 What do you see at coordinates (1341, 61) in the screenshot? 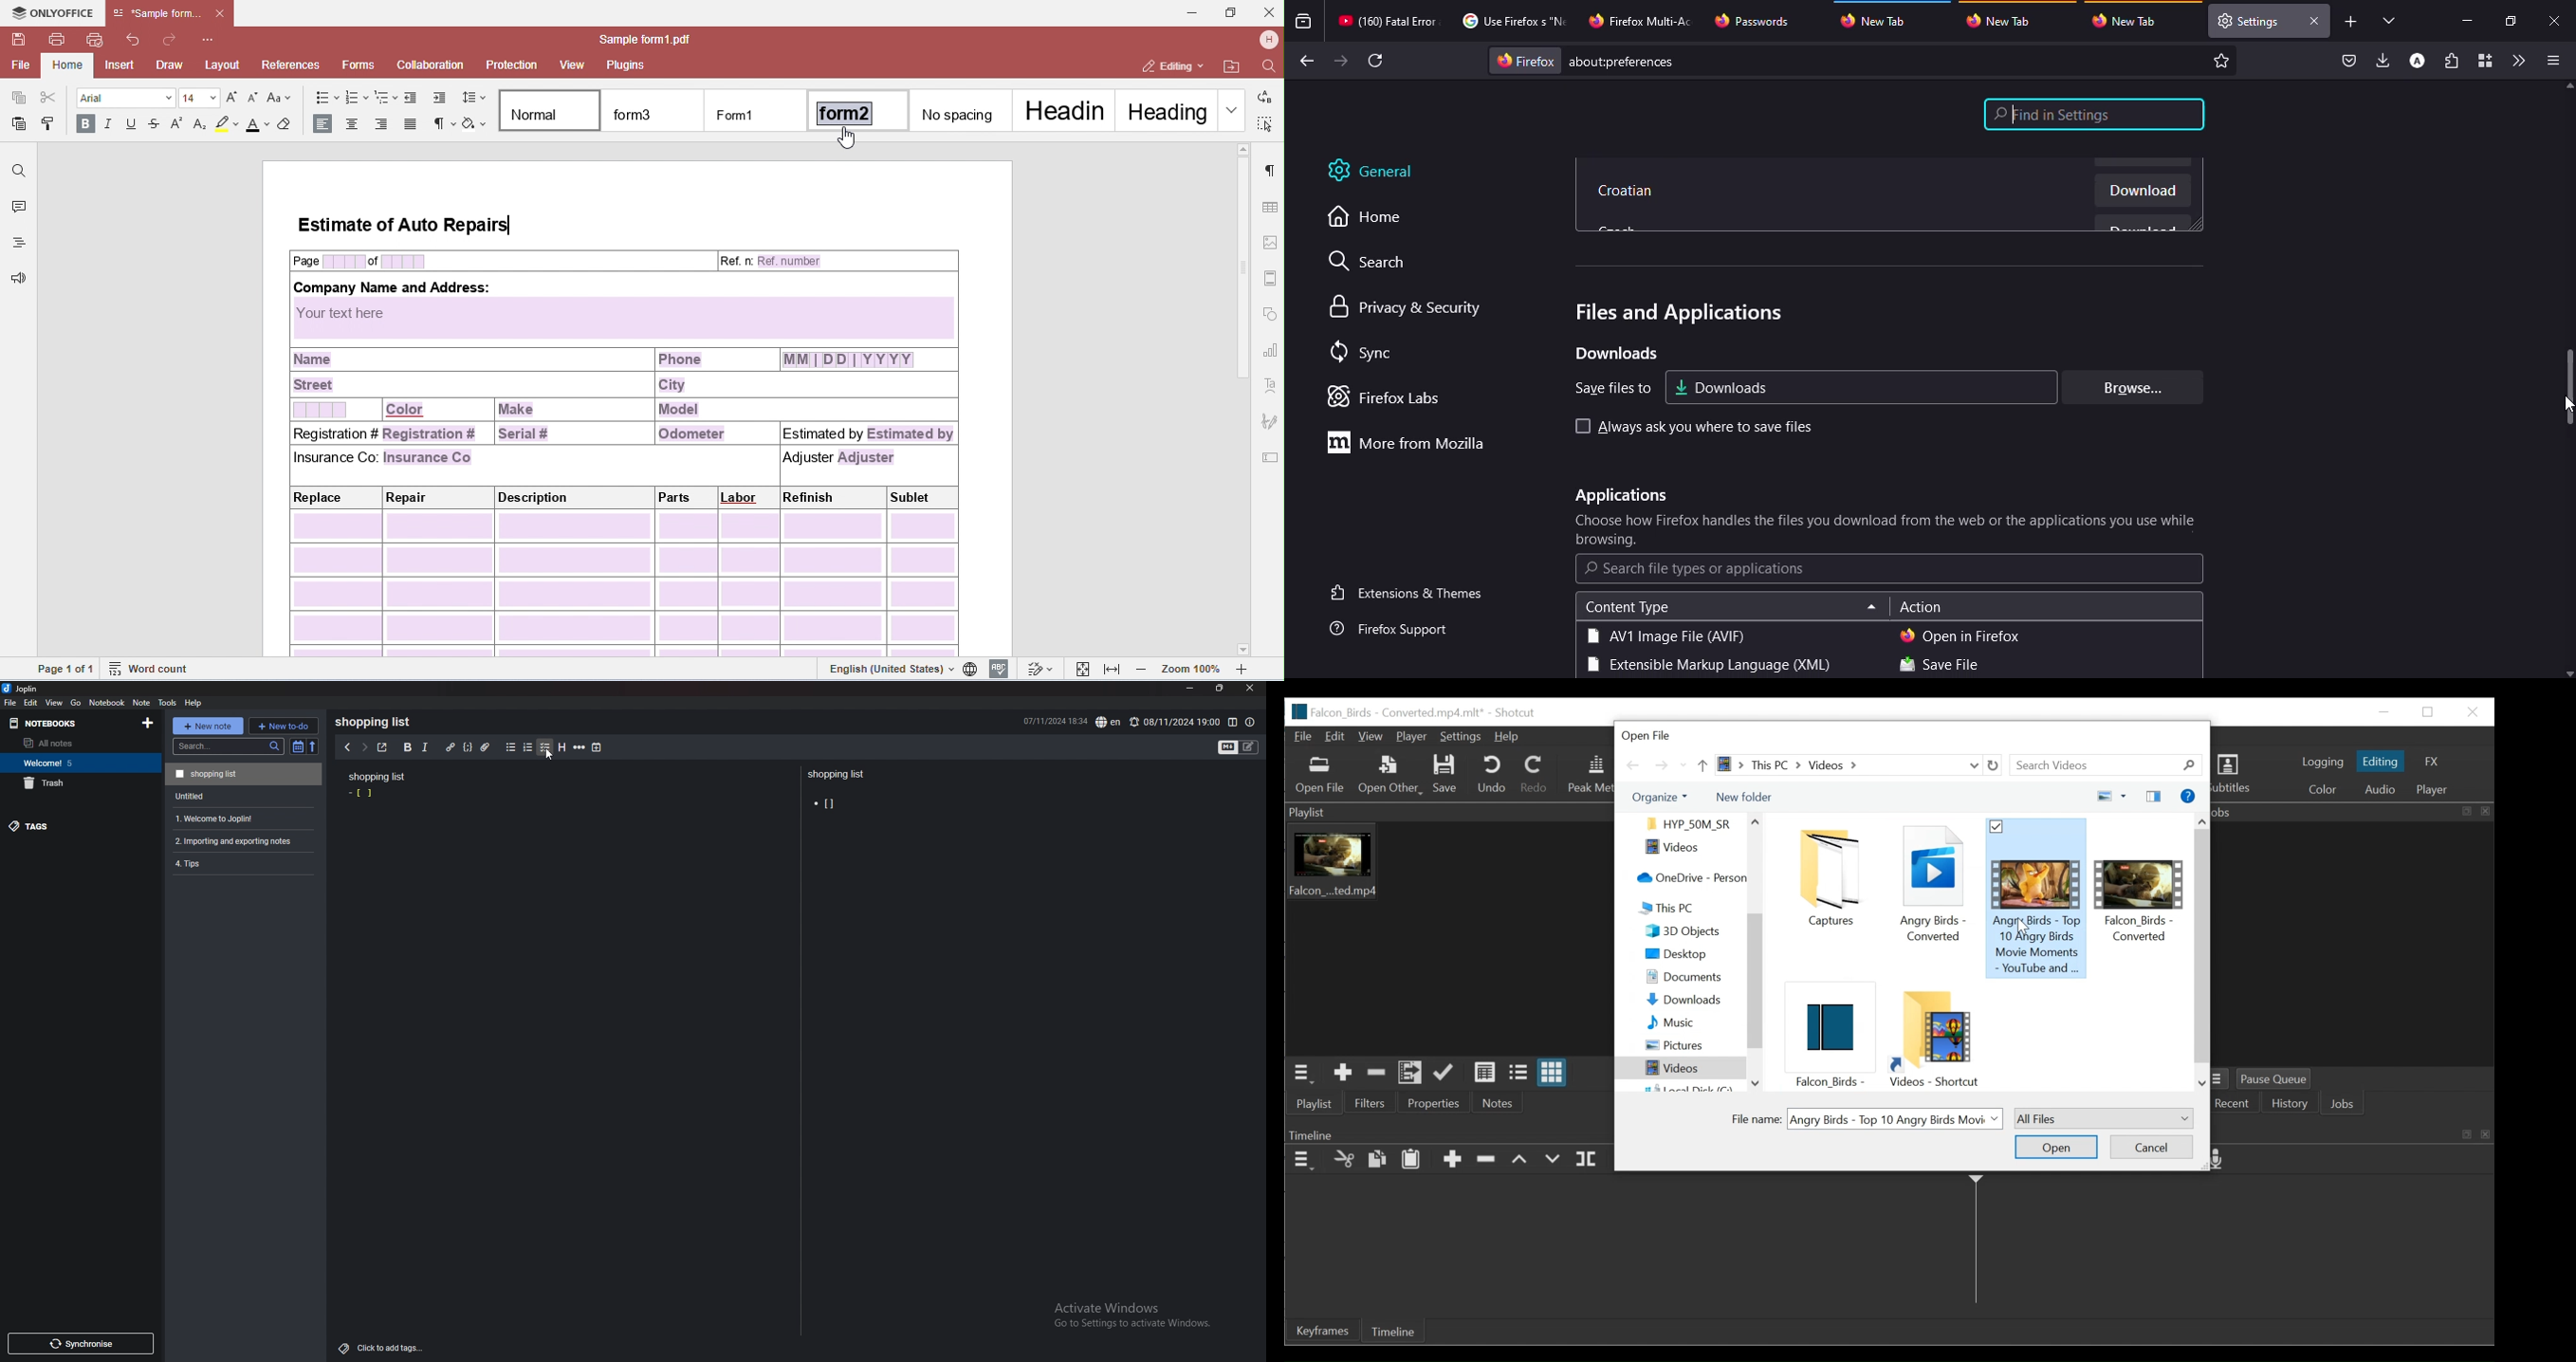
I see `forward` at bounding box center [1341, 61].